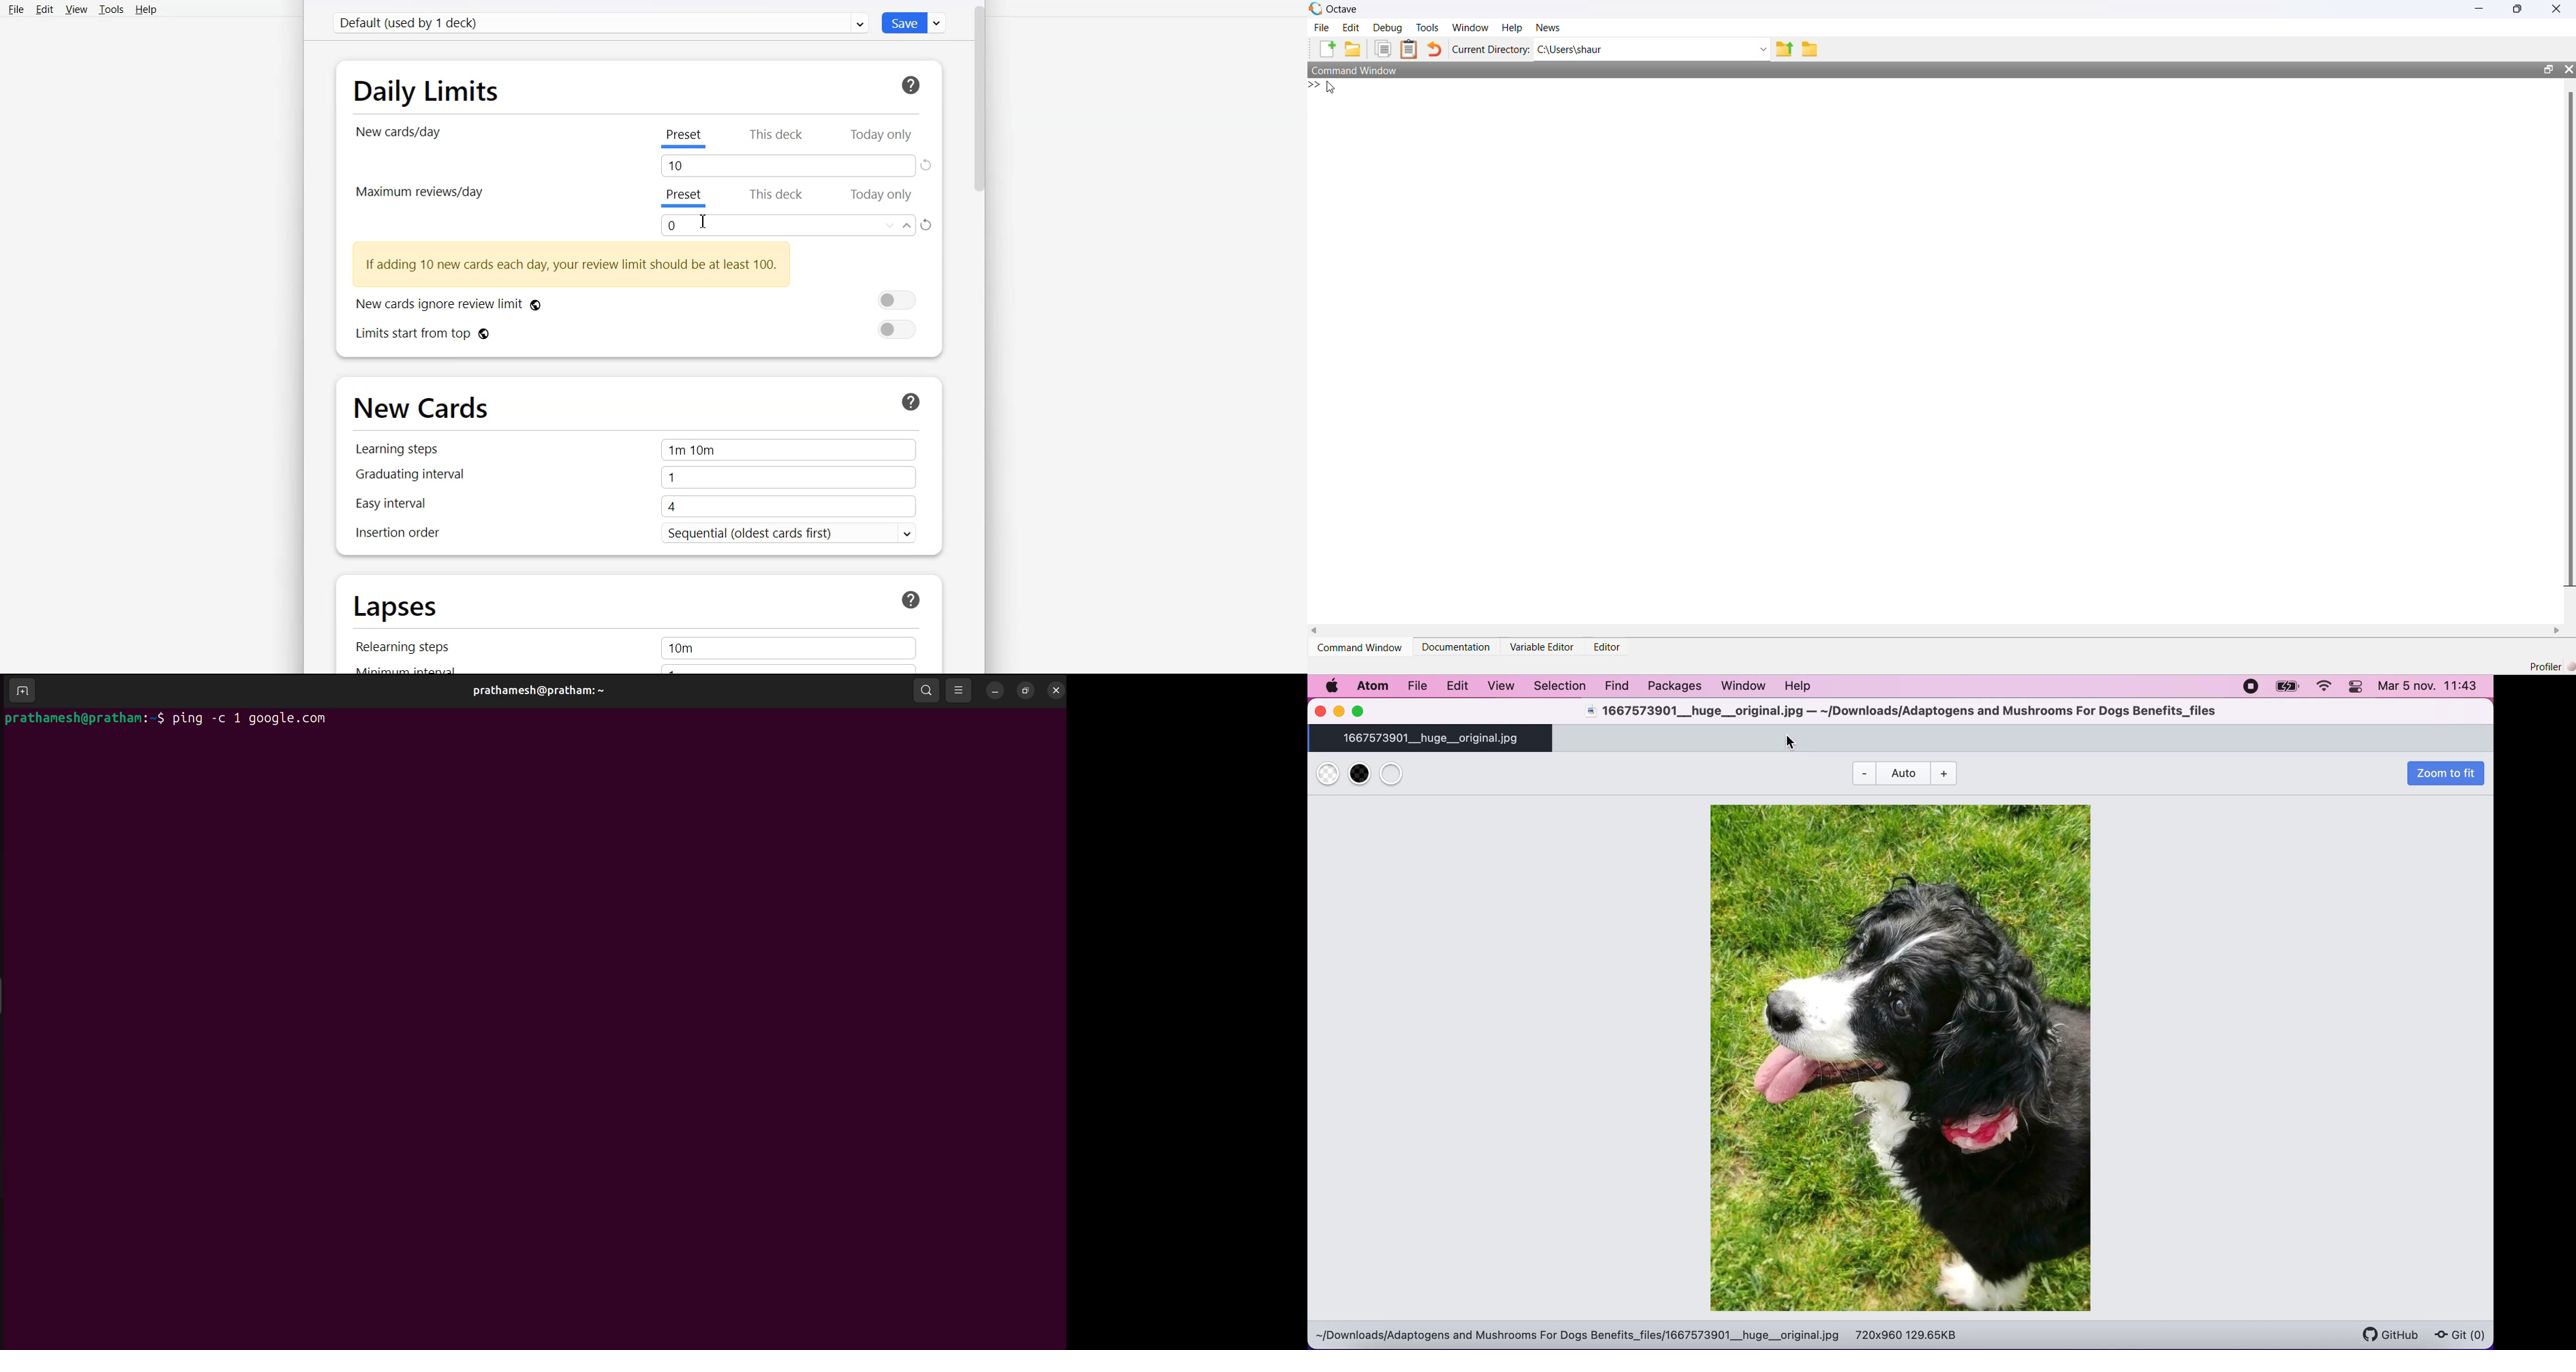 This screenshot has height=1372, width=2576. I want to click on prathmesh@pratham:~, so click(538, 690).